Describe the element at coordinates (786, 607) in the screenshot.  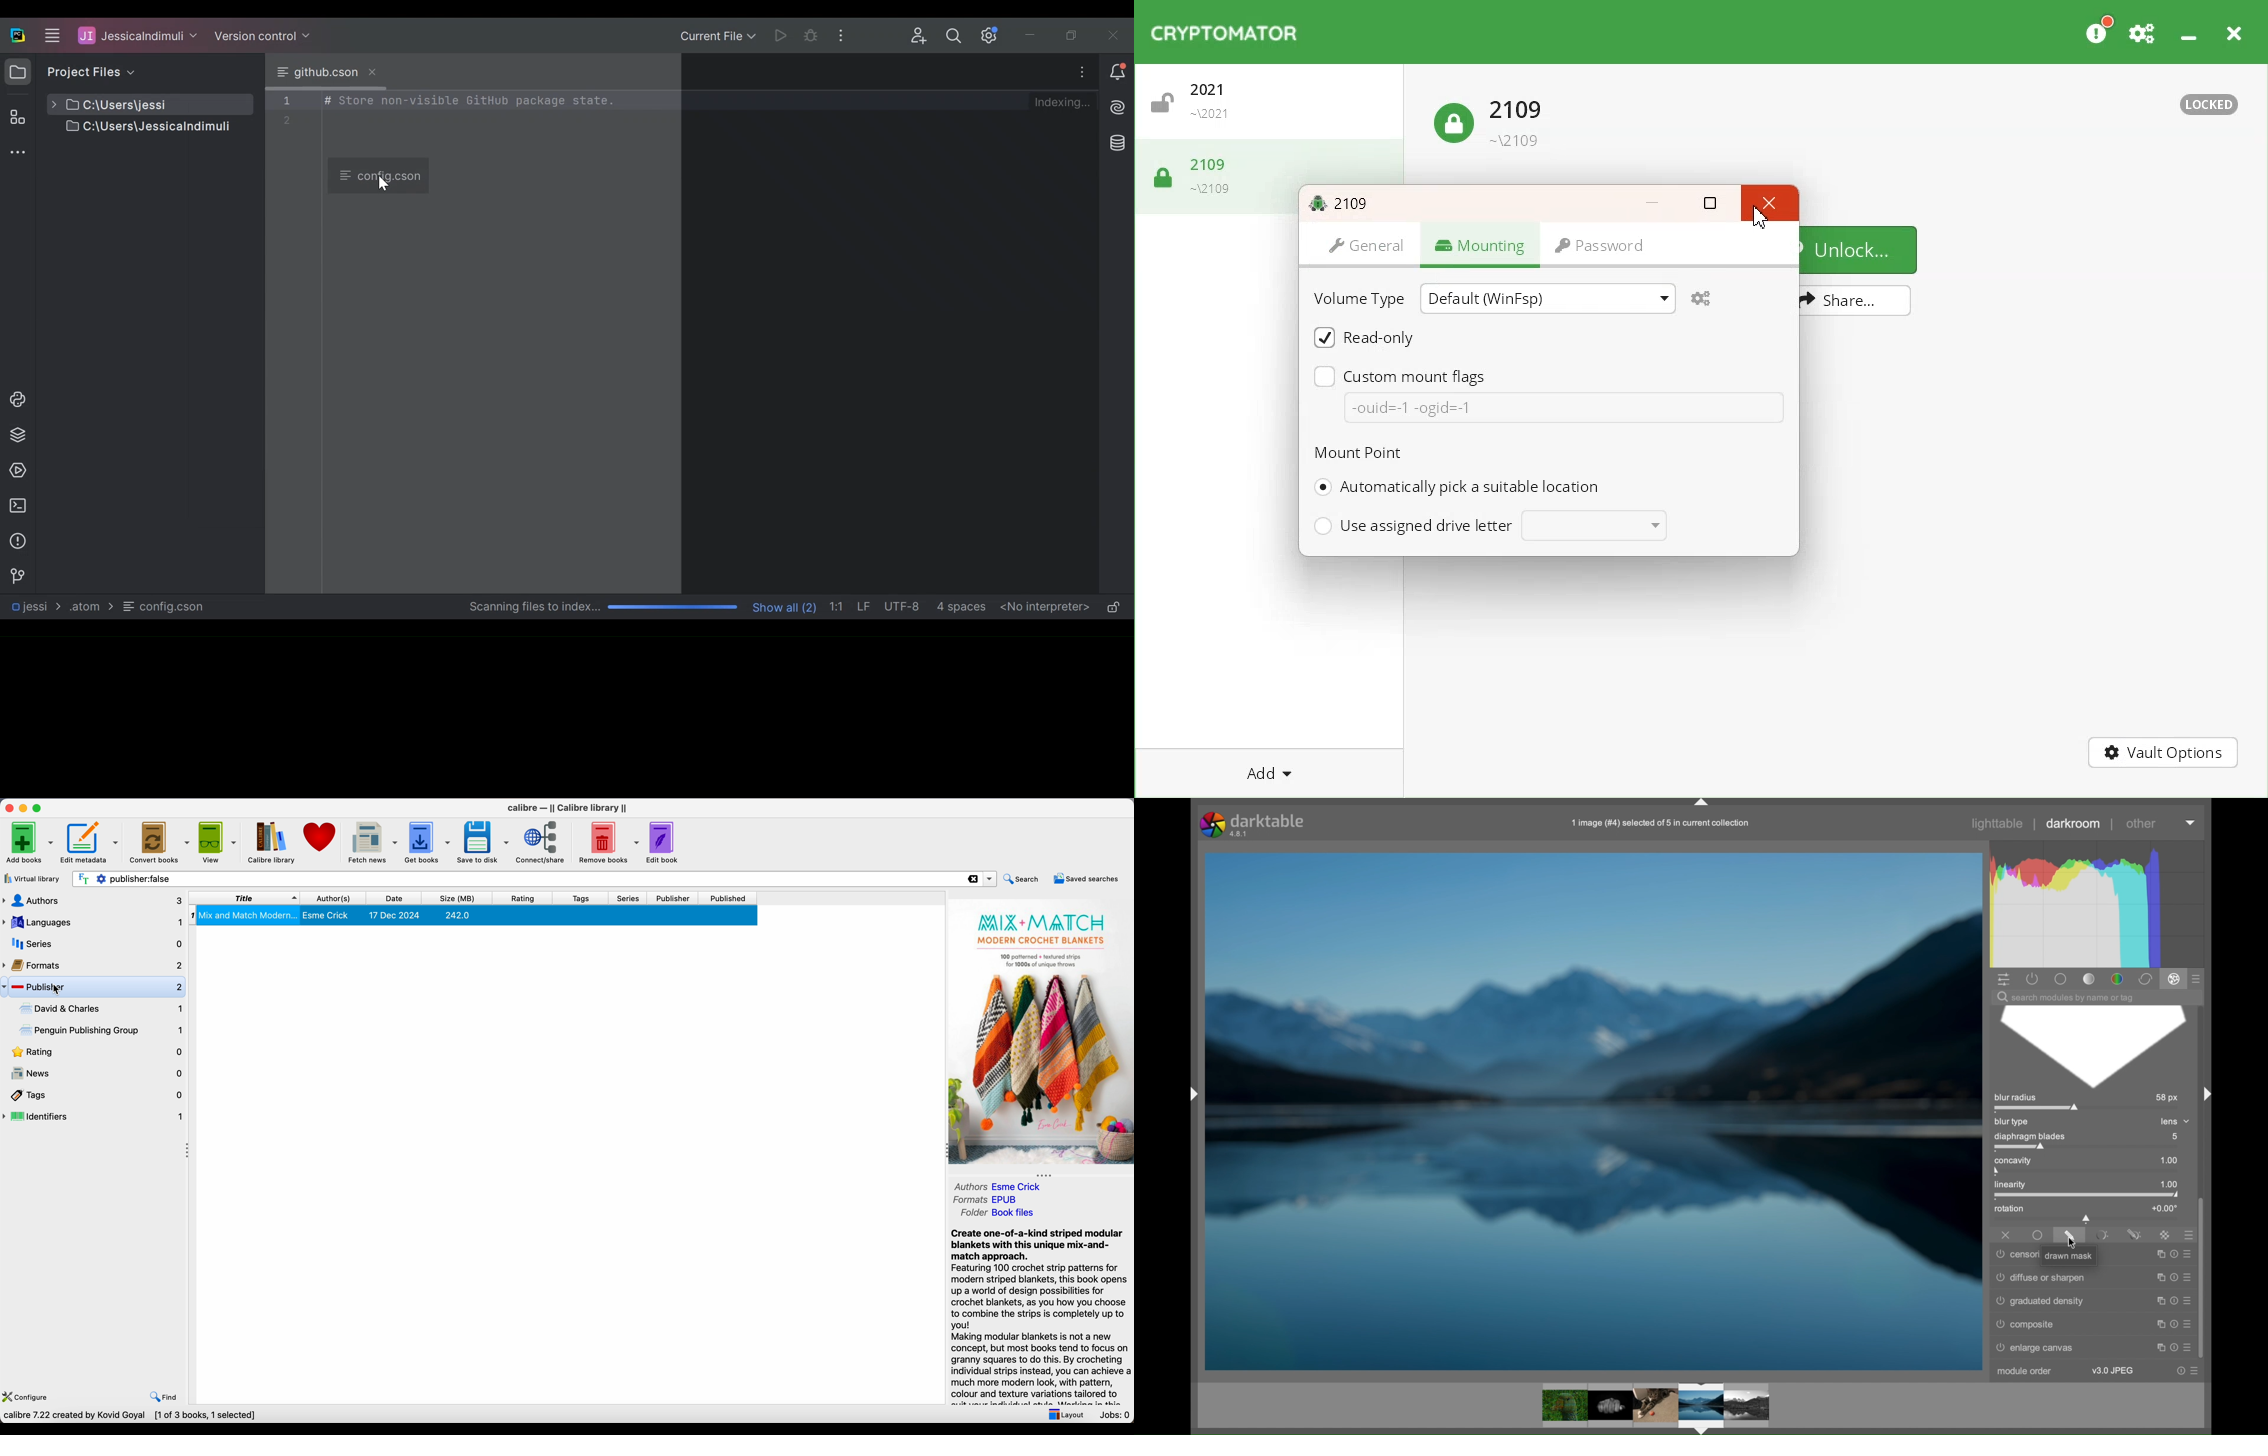
I see `Show Number of Files` at that location.